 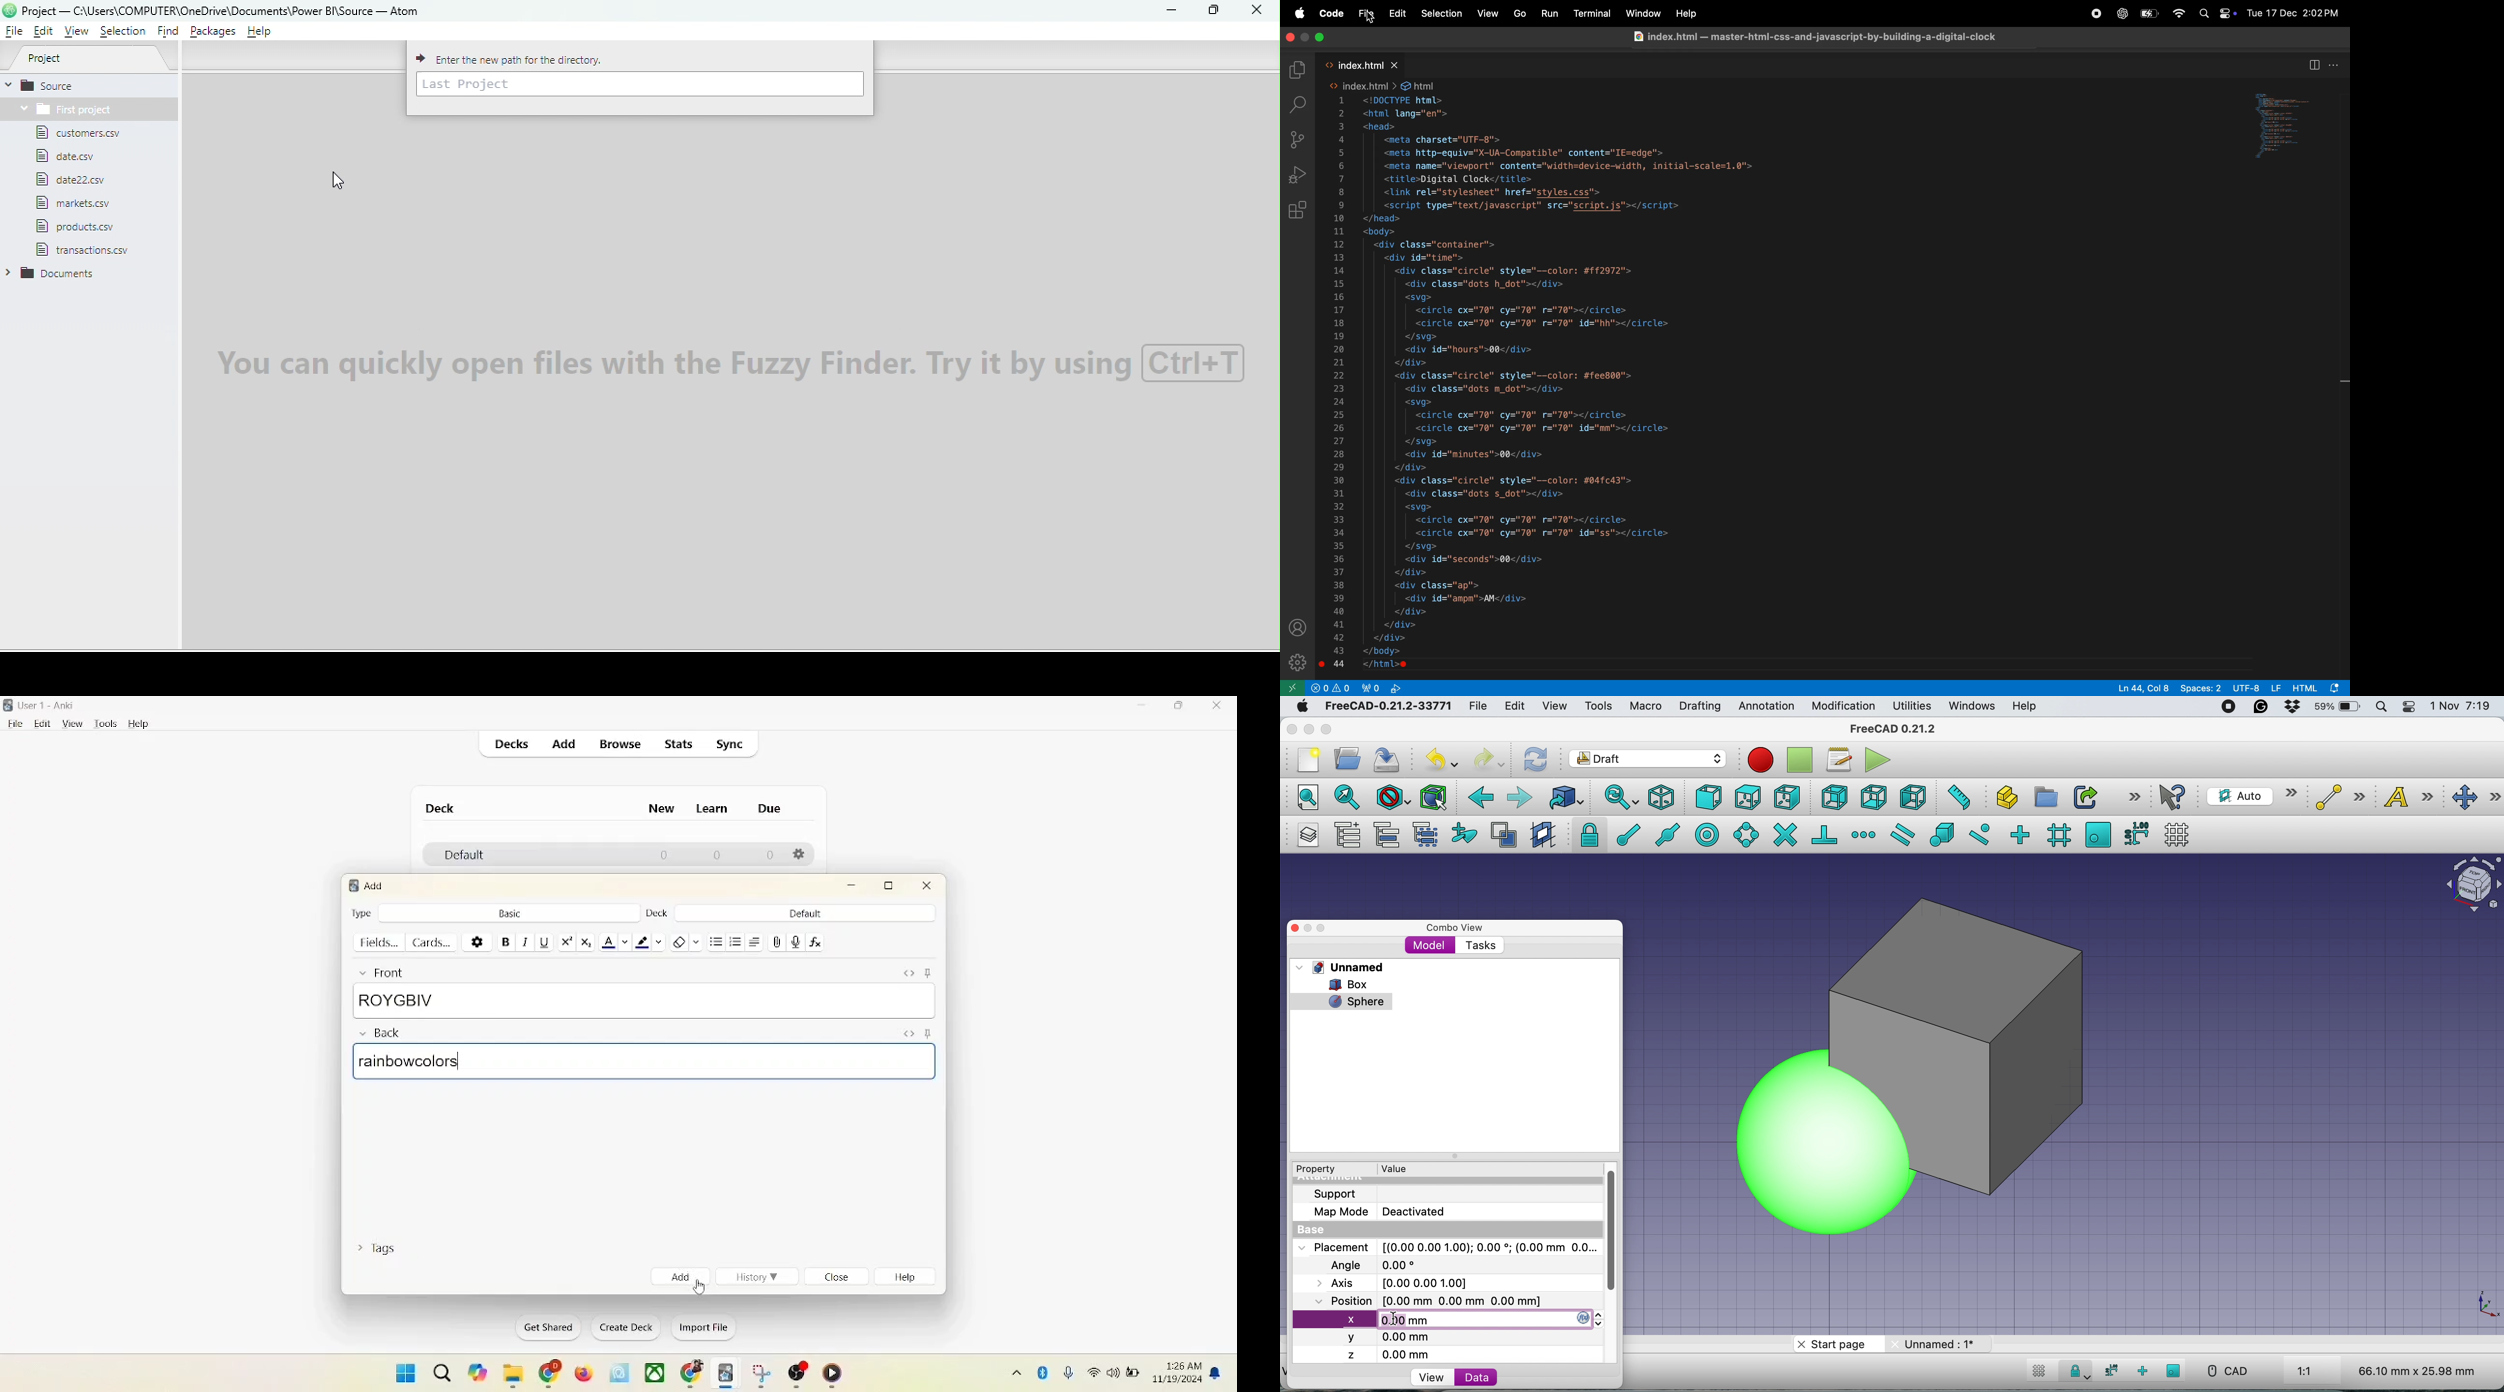 I want to click on settings, so click(x=1297, y=663).